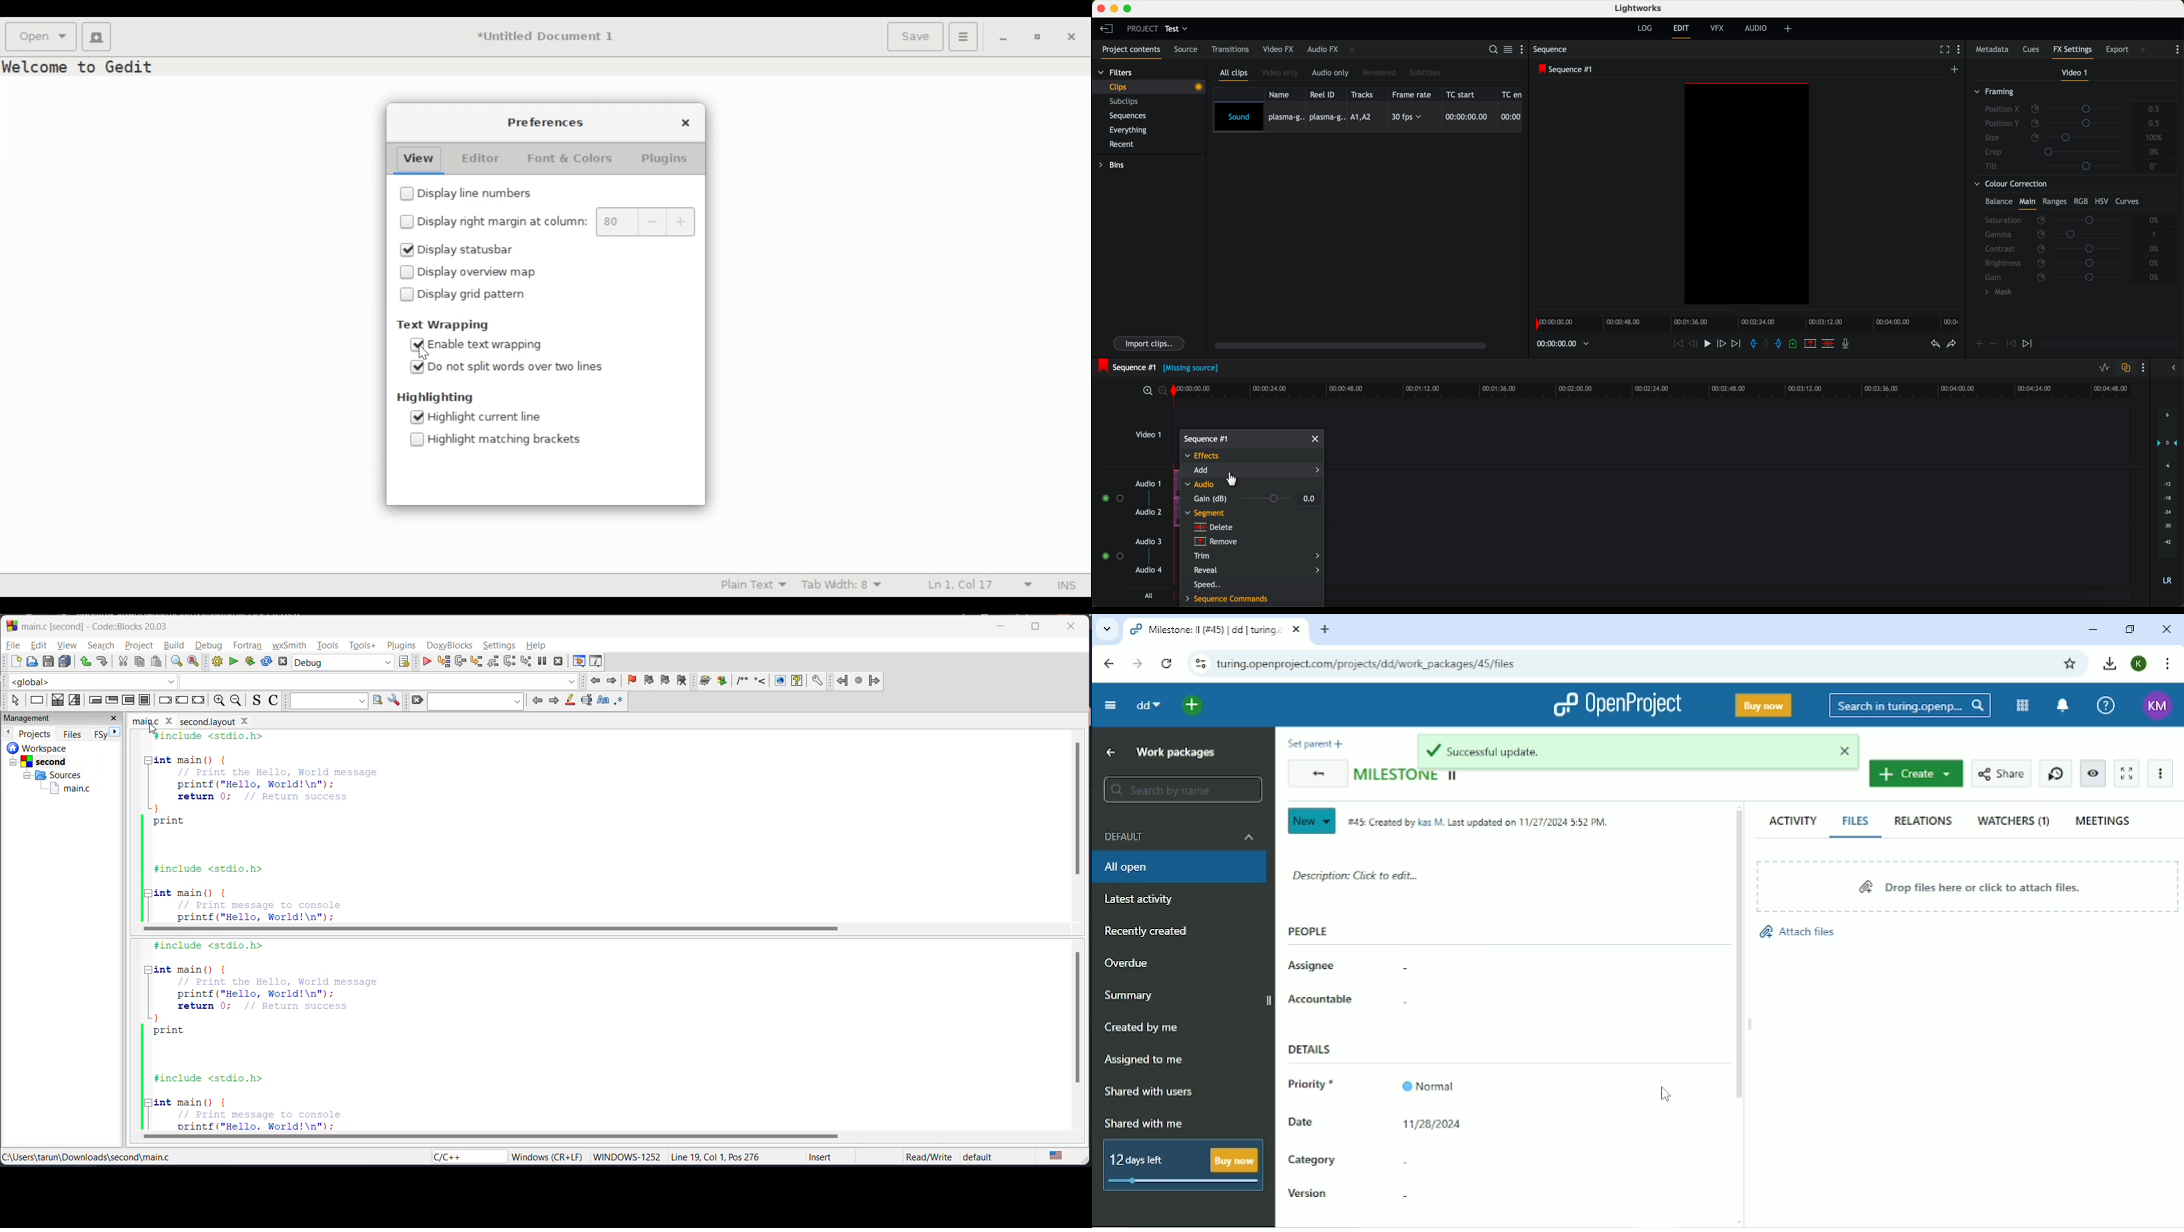 The image size is (2184, 1232). What do you see at coordinates (195, 662) in the screenshot?
I see `replace` at bounding box center [195, 662].